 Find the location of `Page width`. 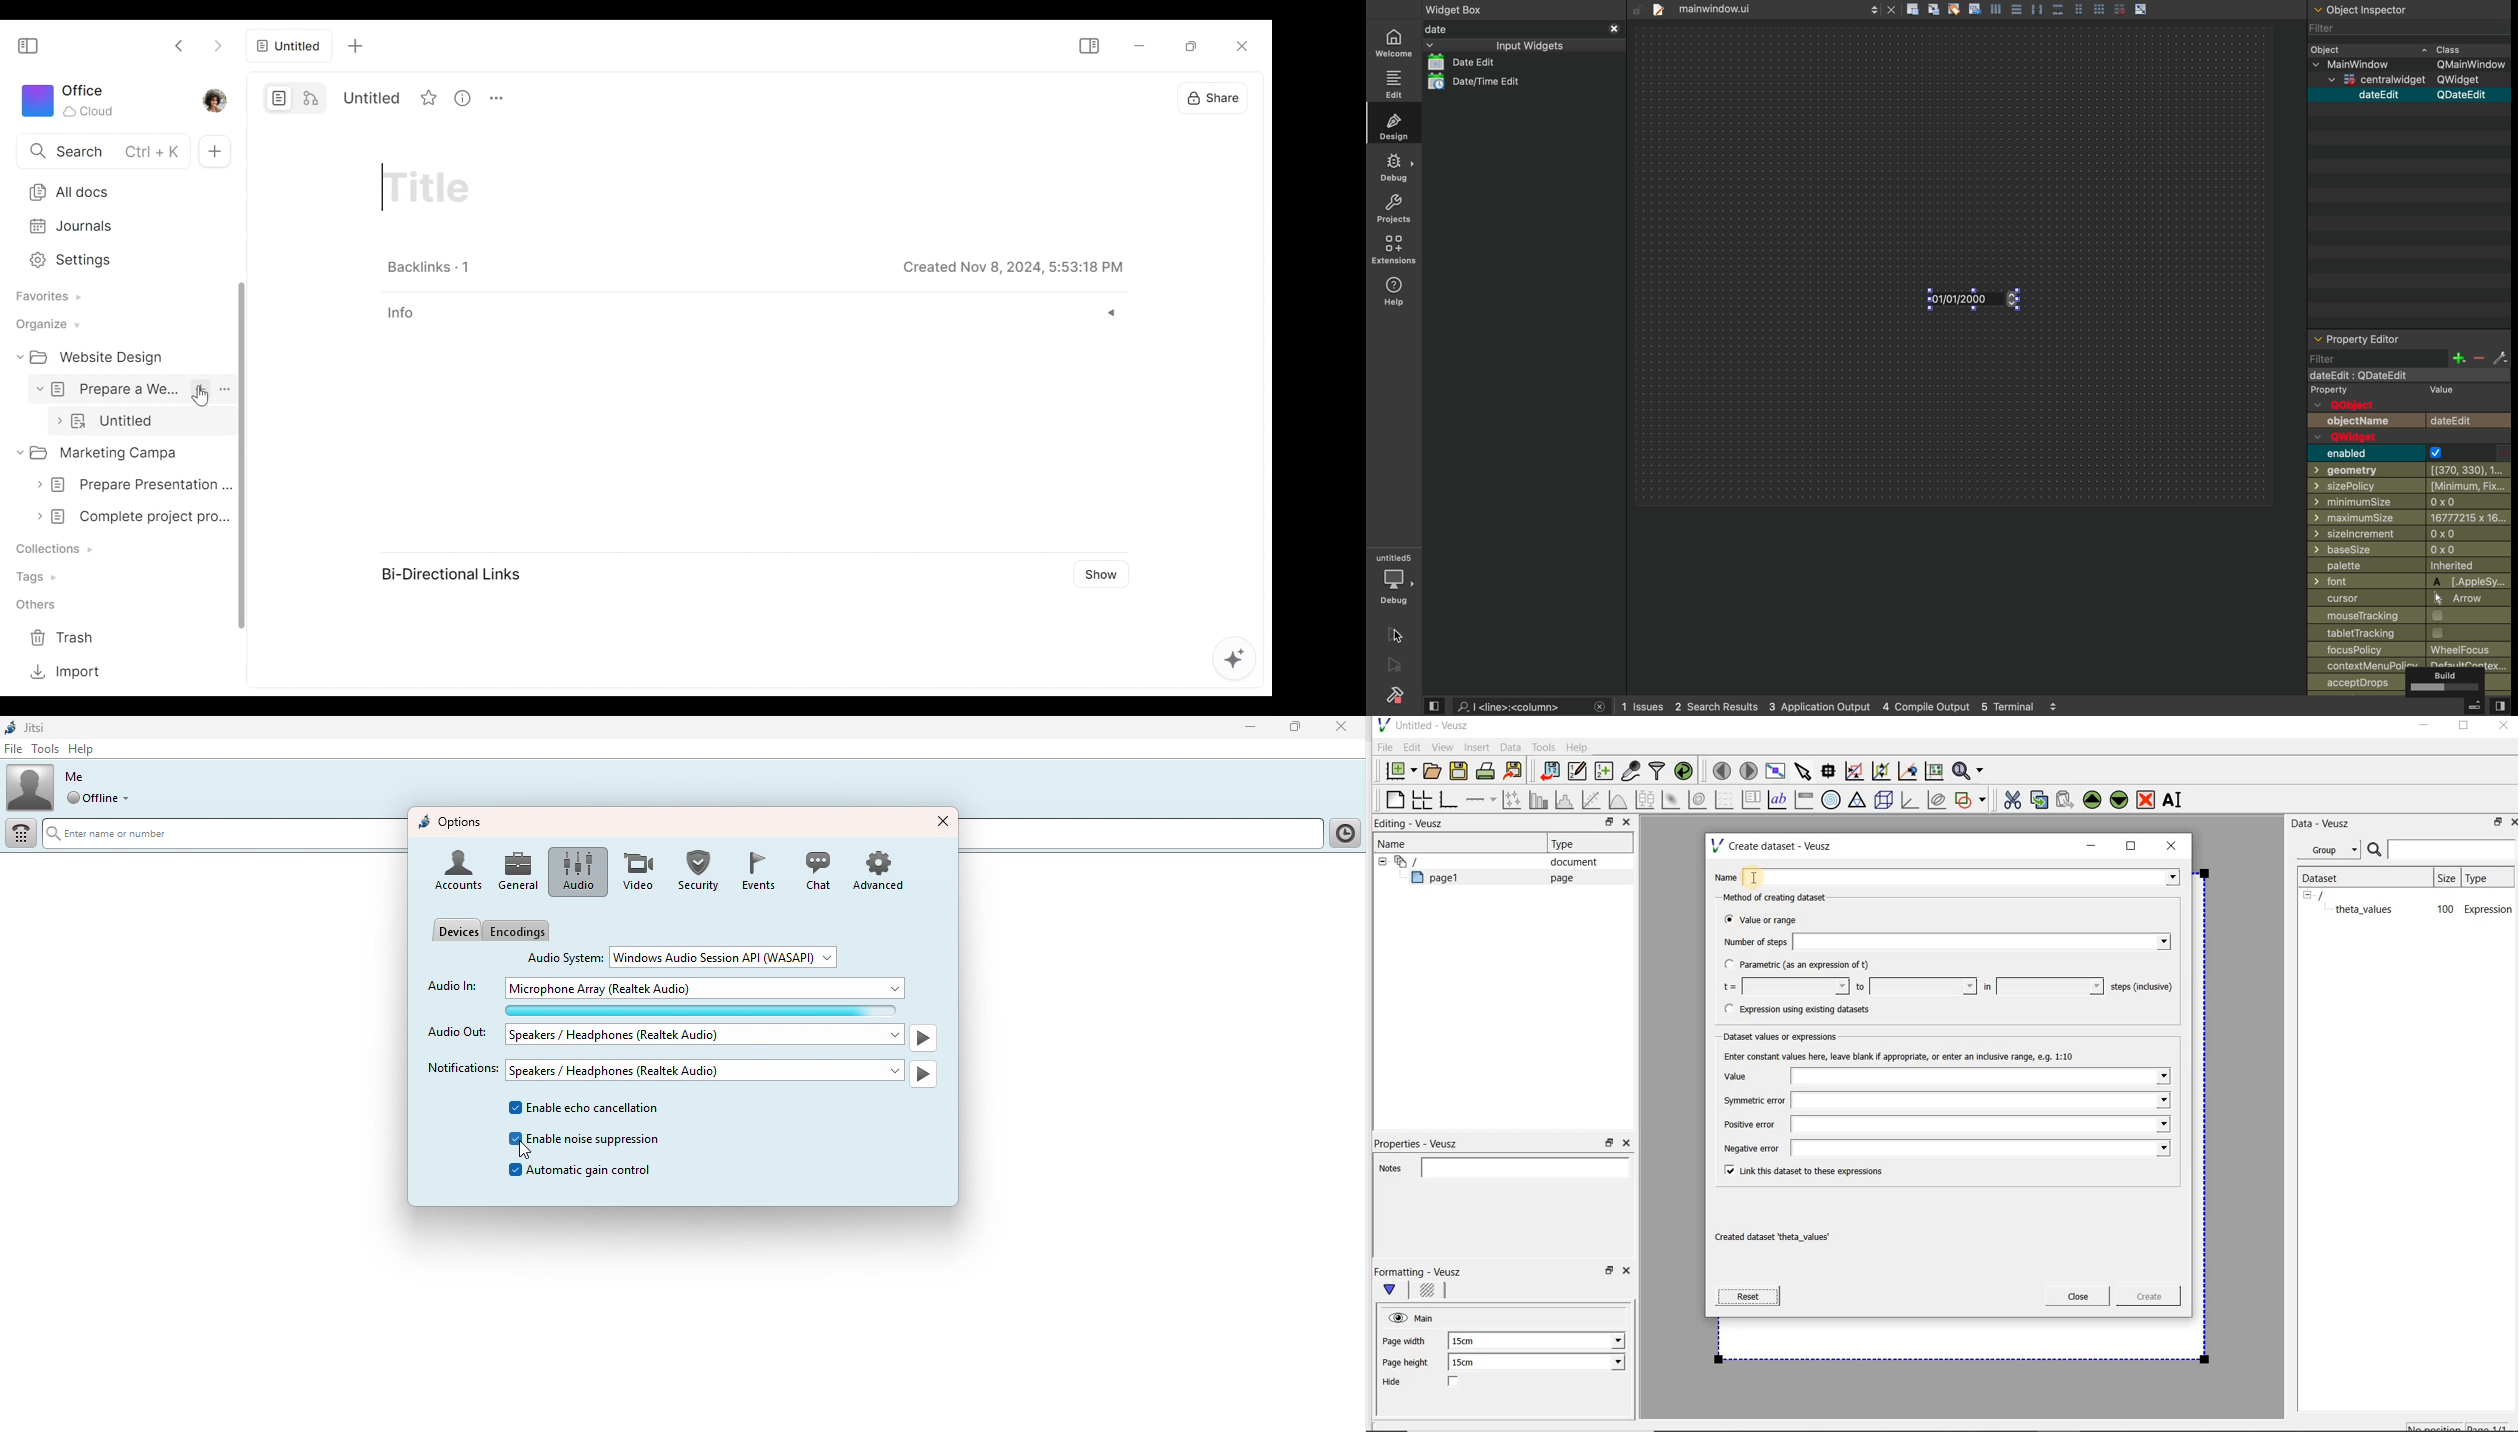

Page width is located at coordinates (1404, 1339).